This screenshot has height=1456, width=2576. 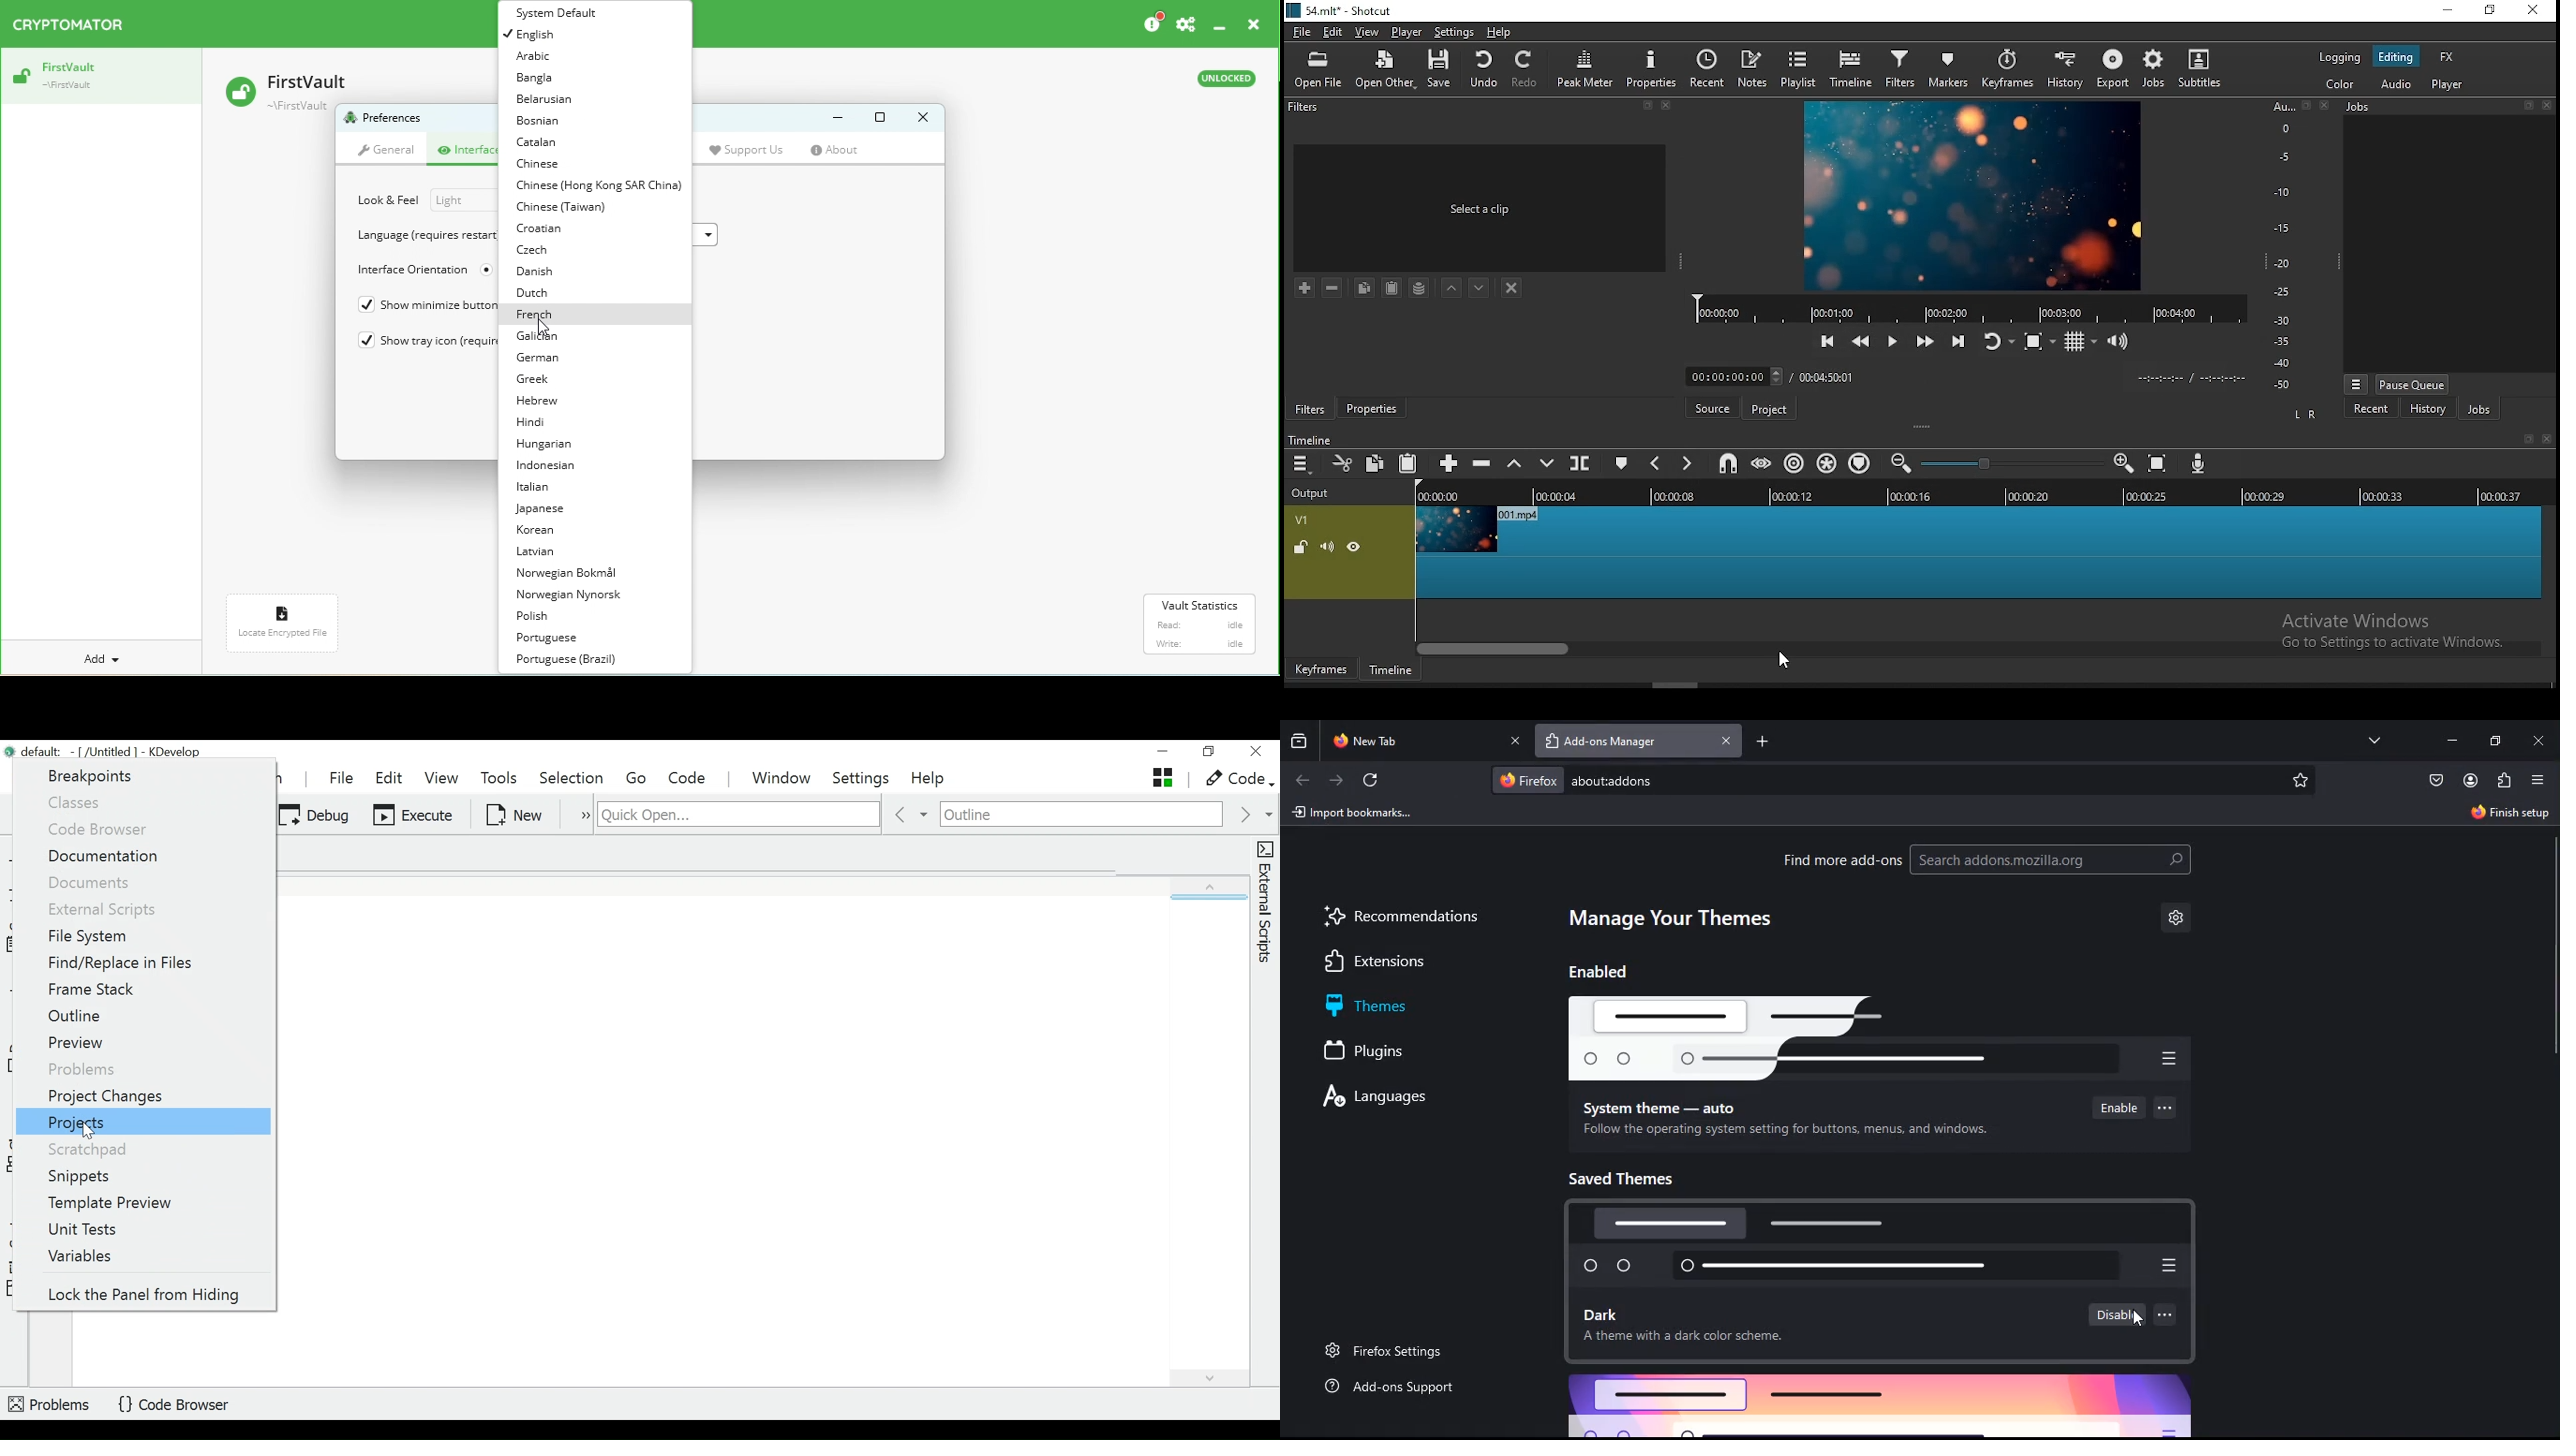 What do you see at coordinates (2307, 780) in the screenshot?
I see `favorites` at bounding box center [2307, 780].